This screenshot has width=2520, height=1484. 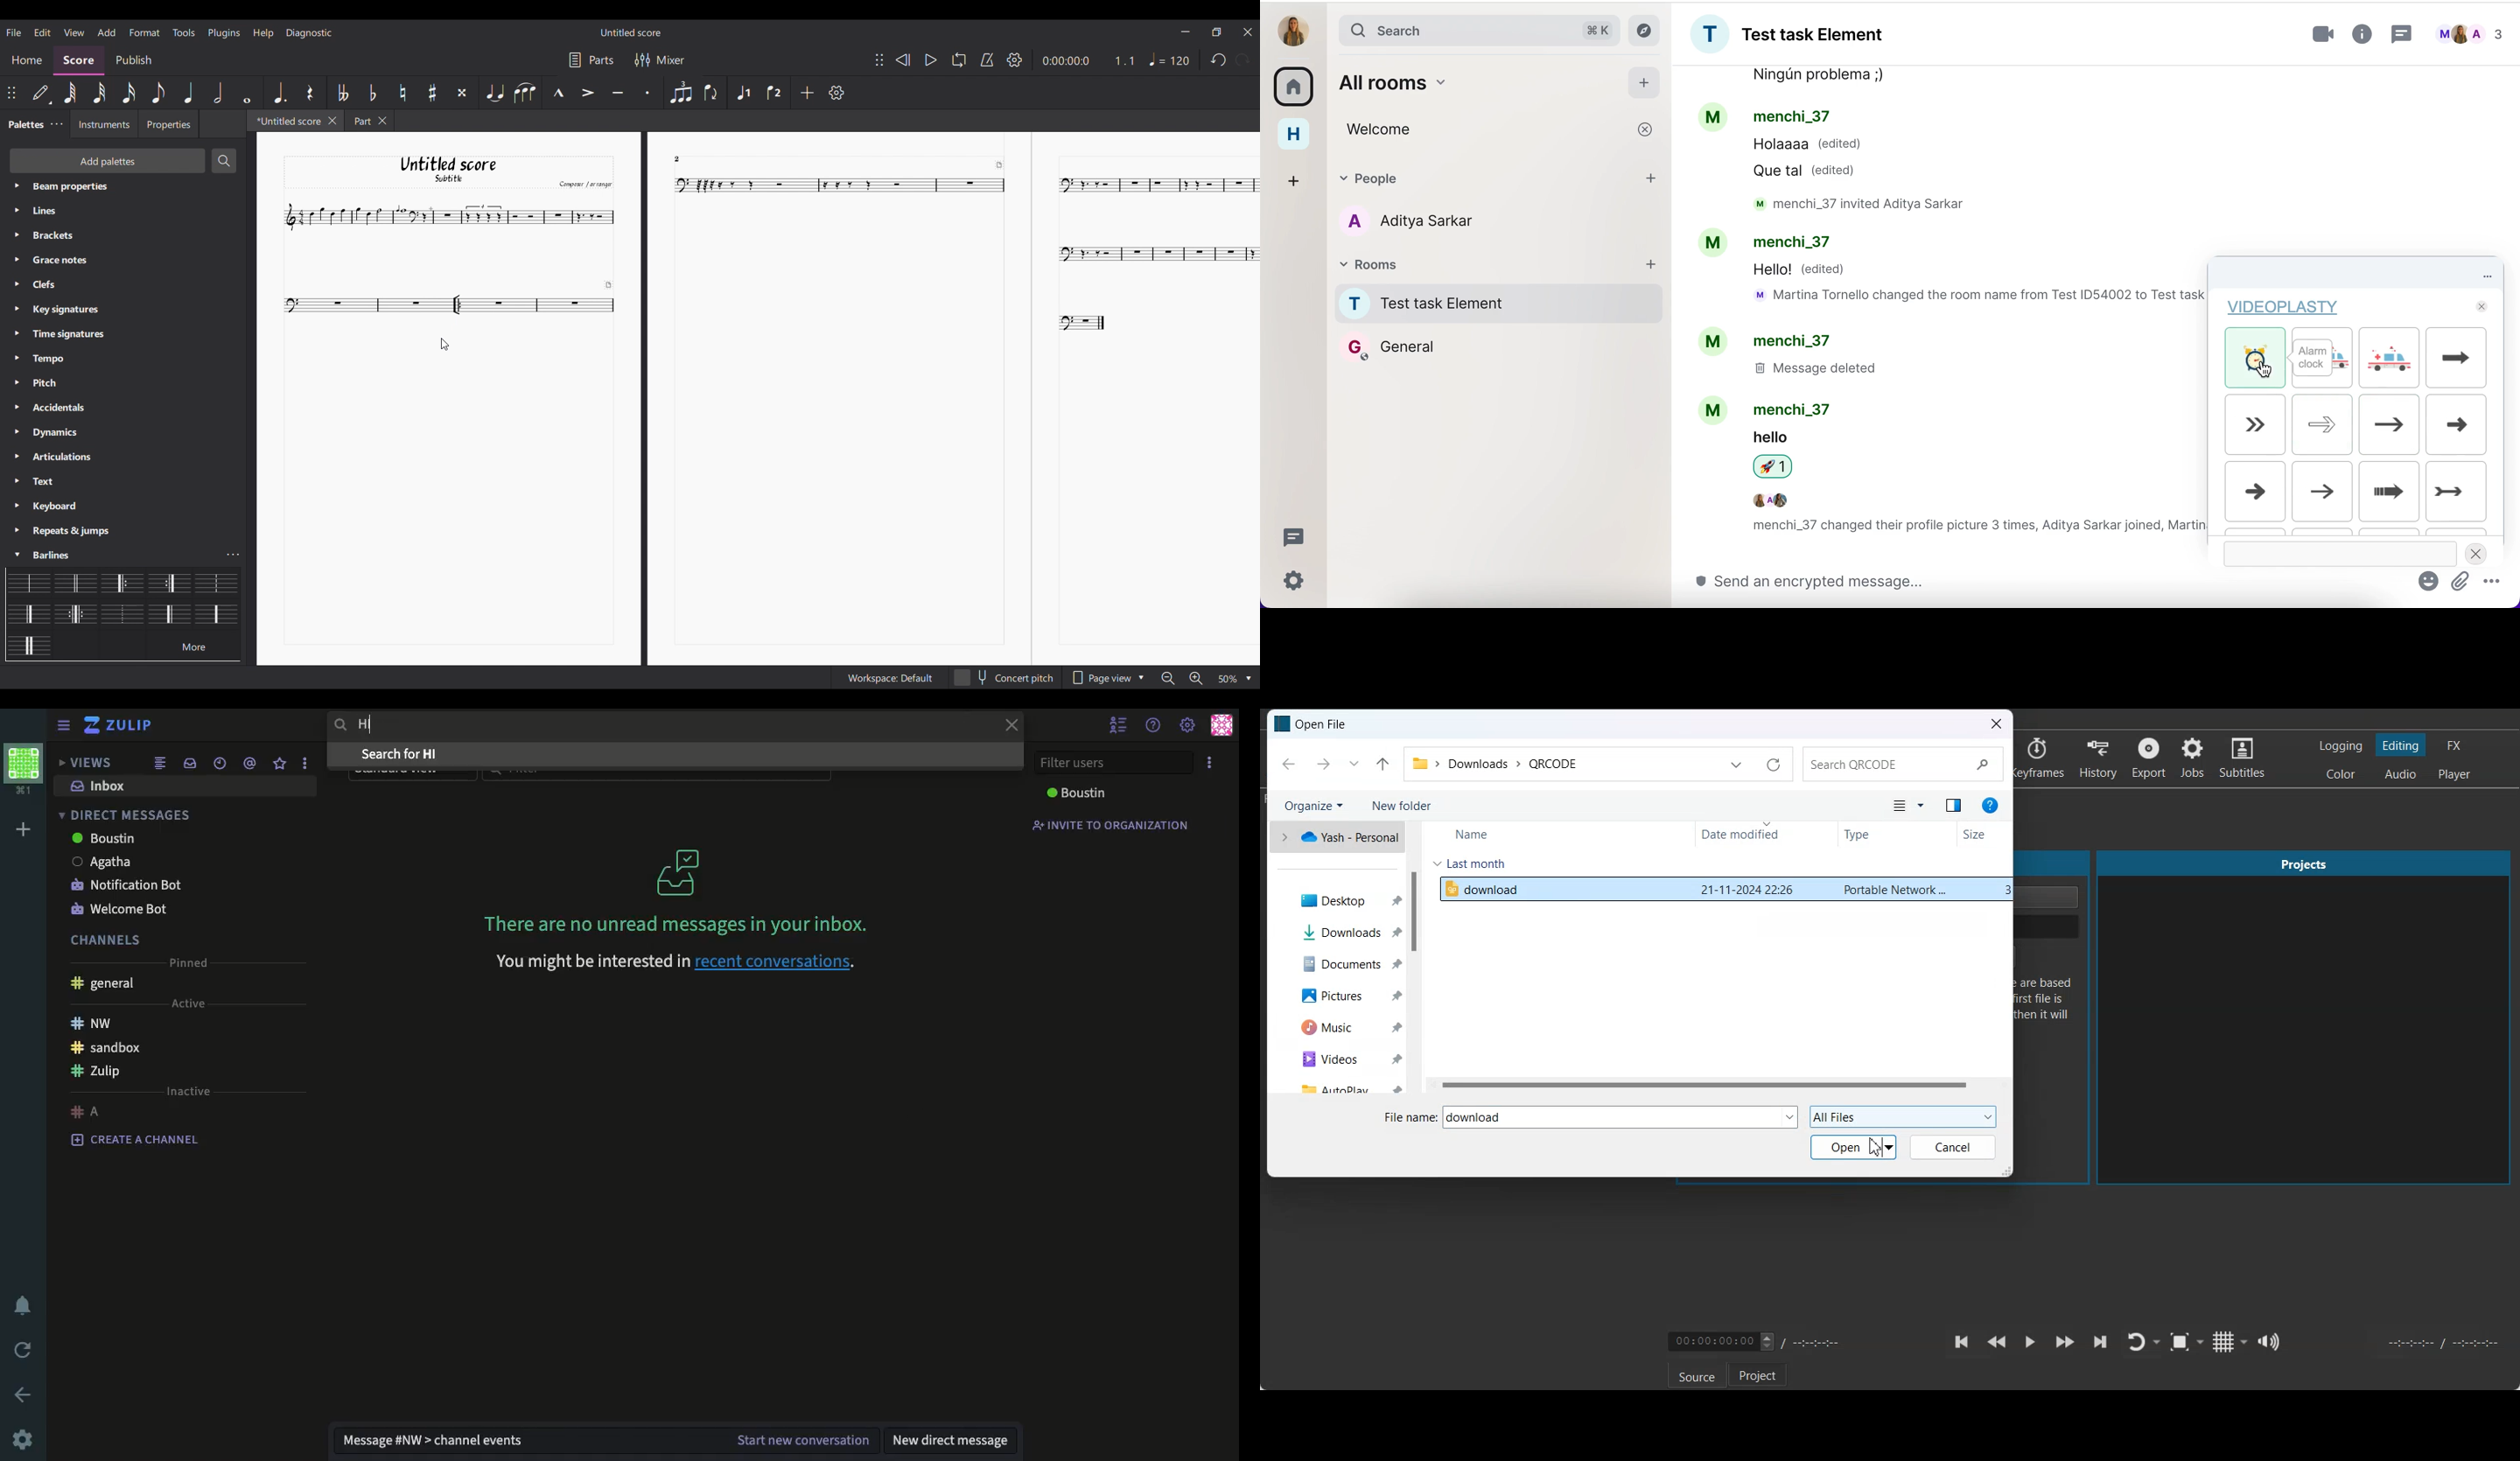 I want to click on Get Help, so click(x=1991, y=805).